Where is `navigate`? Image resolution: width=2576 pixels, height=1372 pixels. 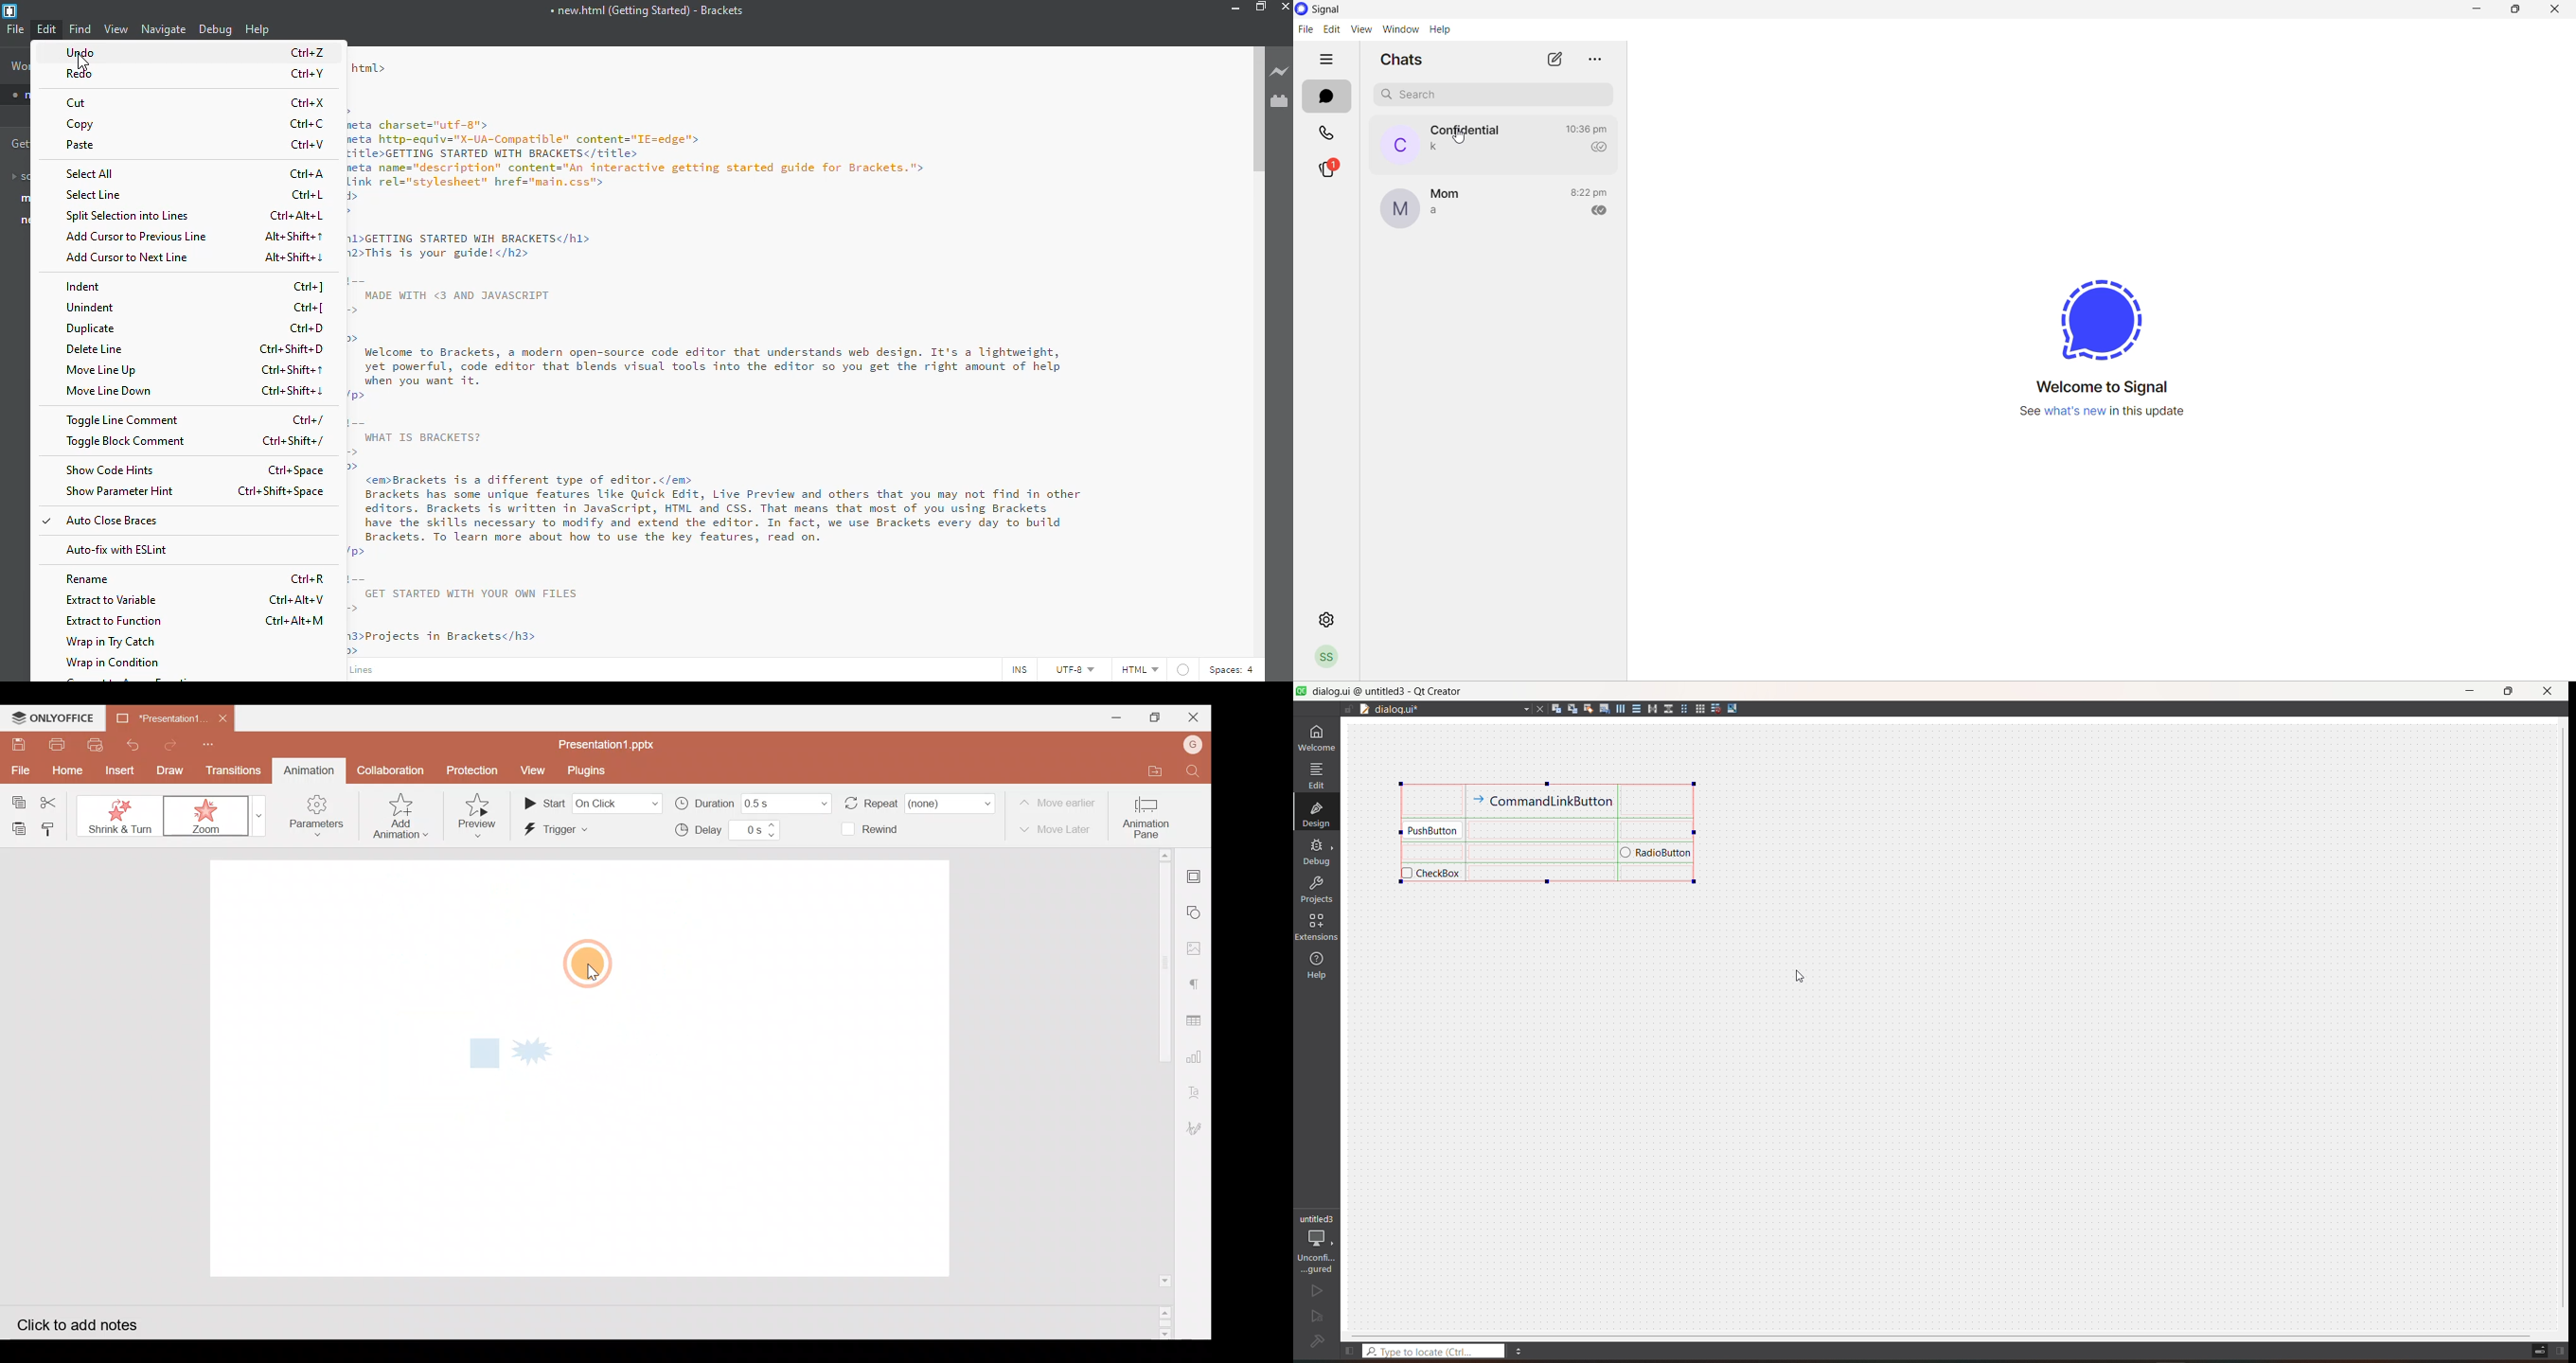
navigate is located at coordinates (165, 28).